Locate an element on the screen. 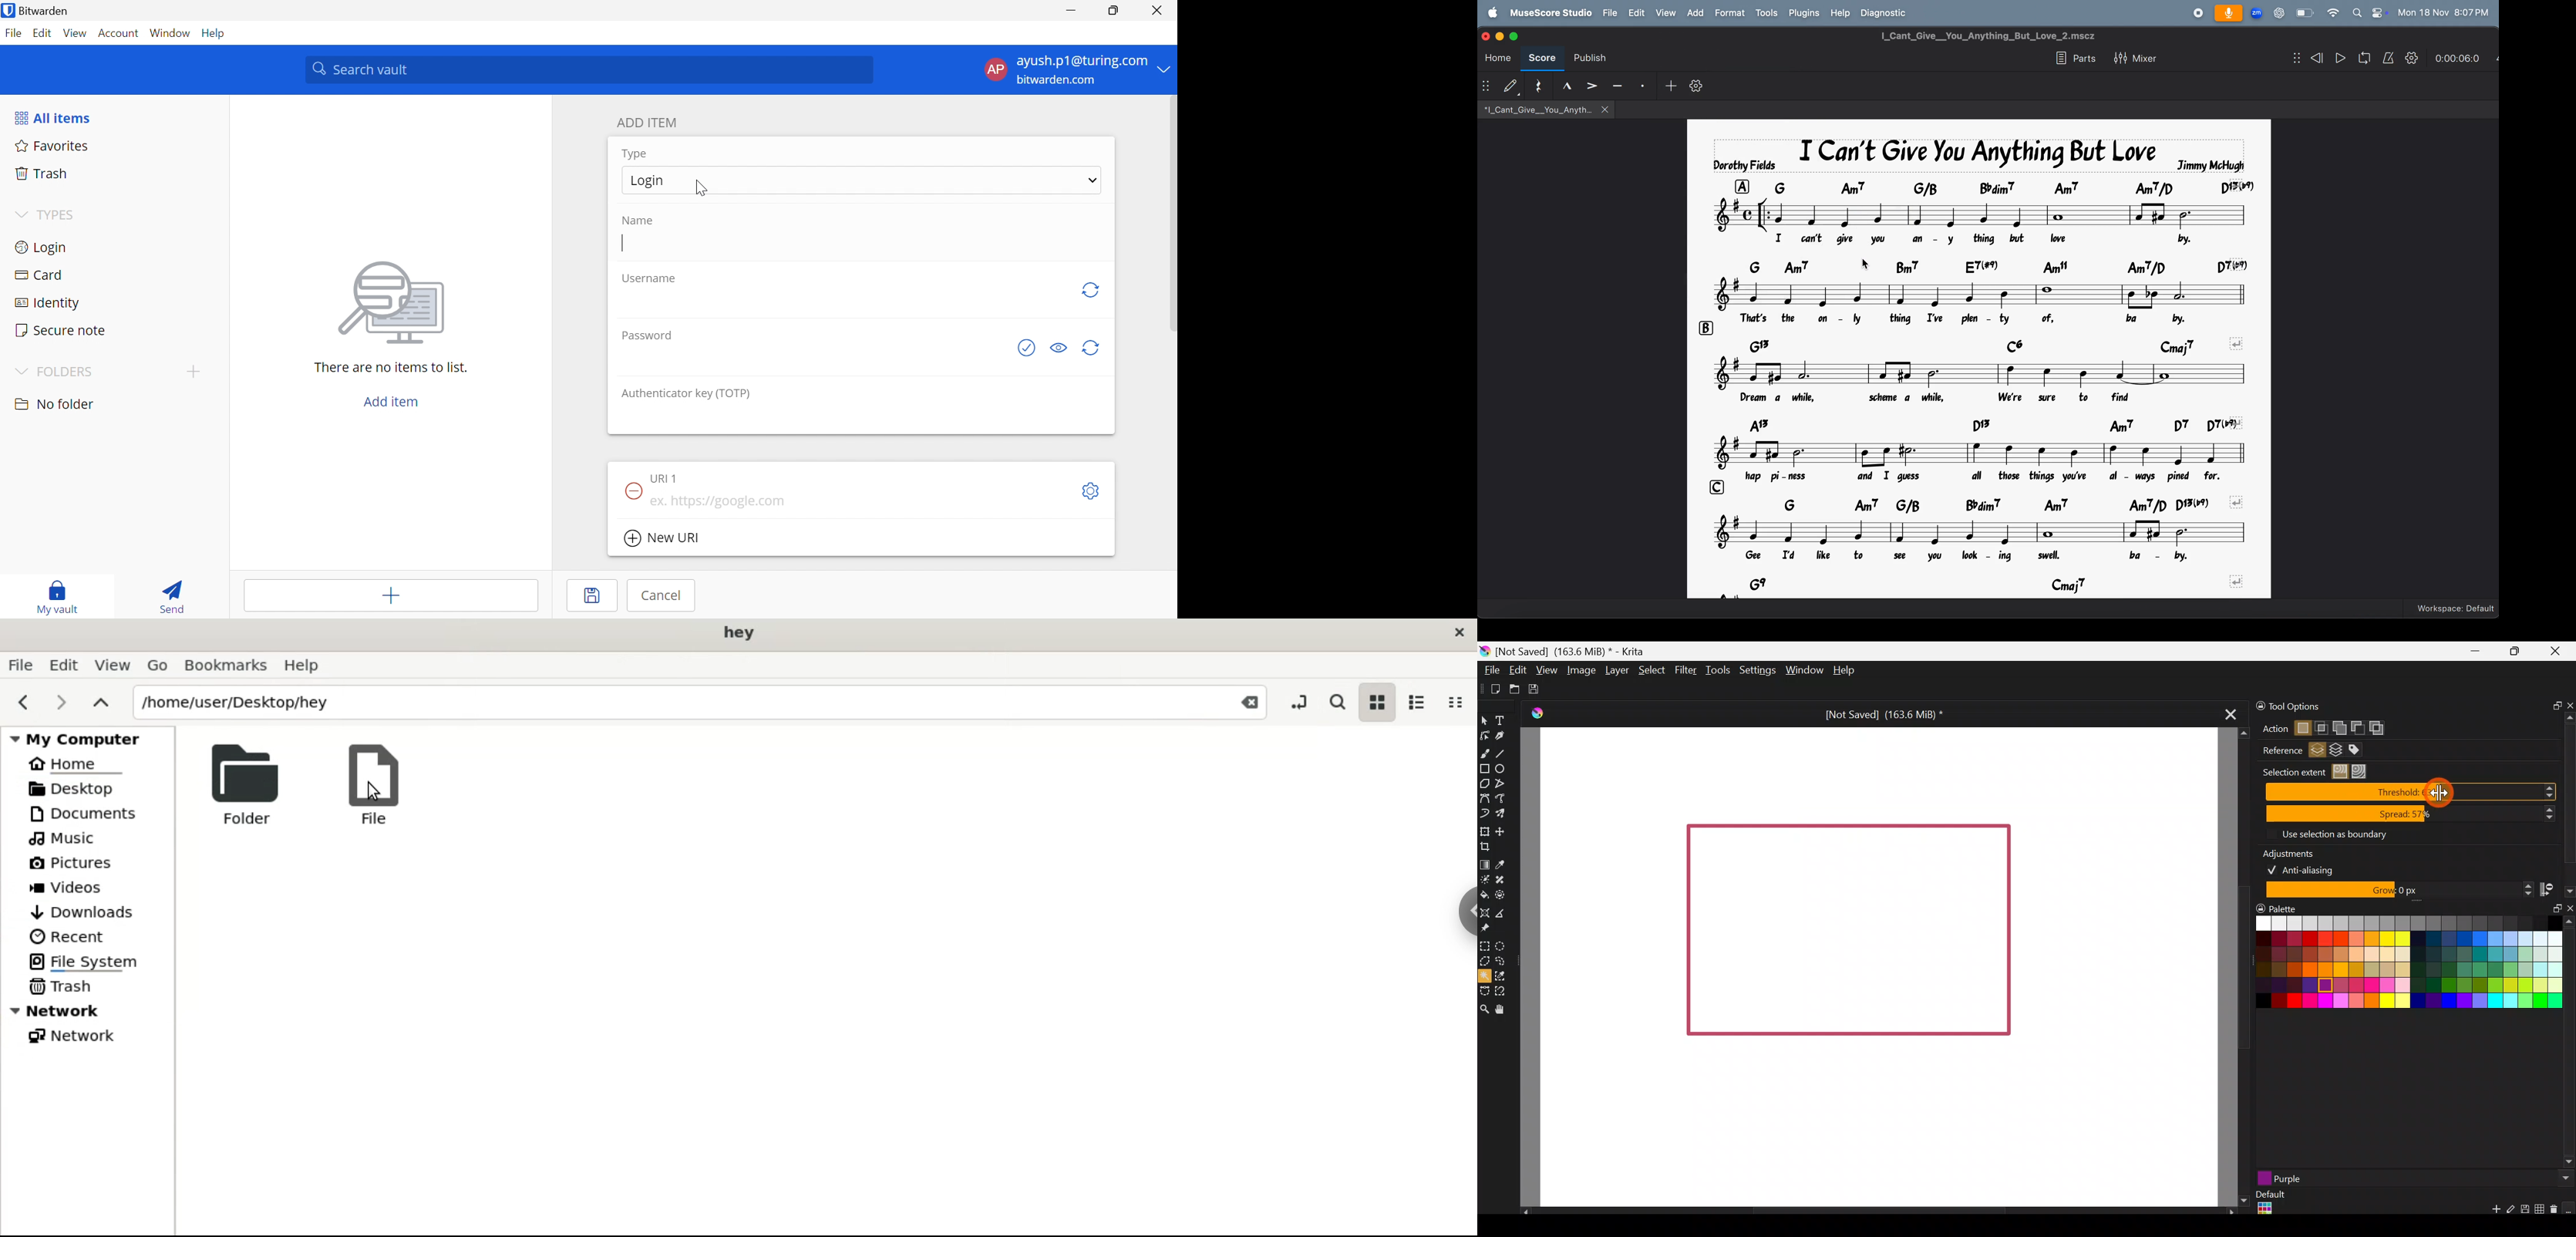 This screenshot has height=1260, width=2576. *|_Cant_Give__You_Anyth.. X is located at coordinates (1545, 109).